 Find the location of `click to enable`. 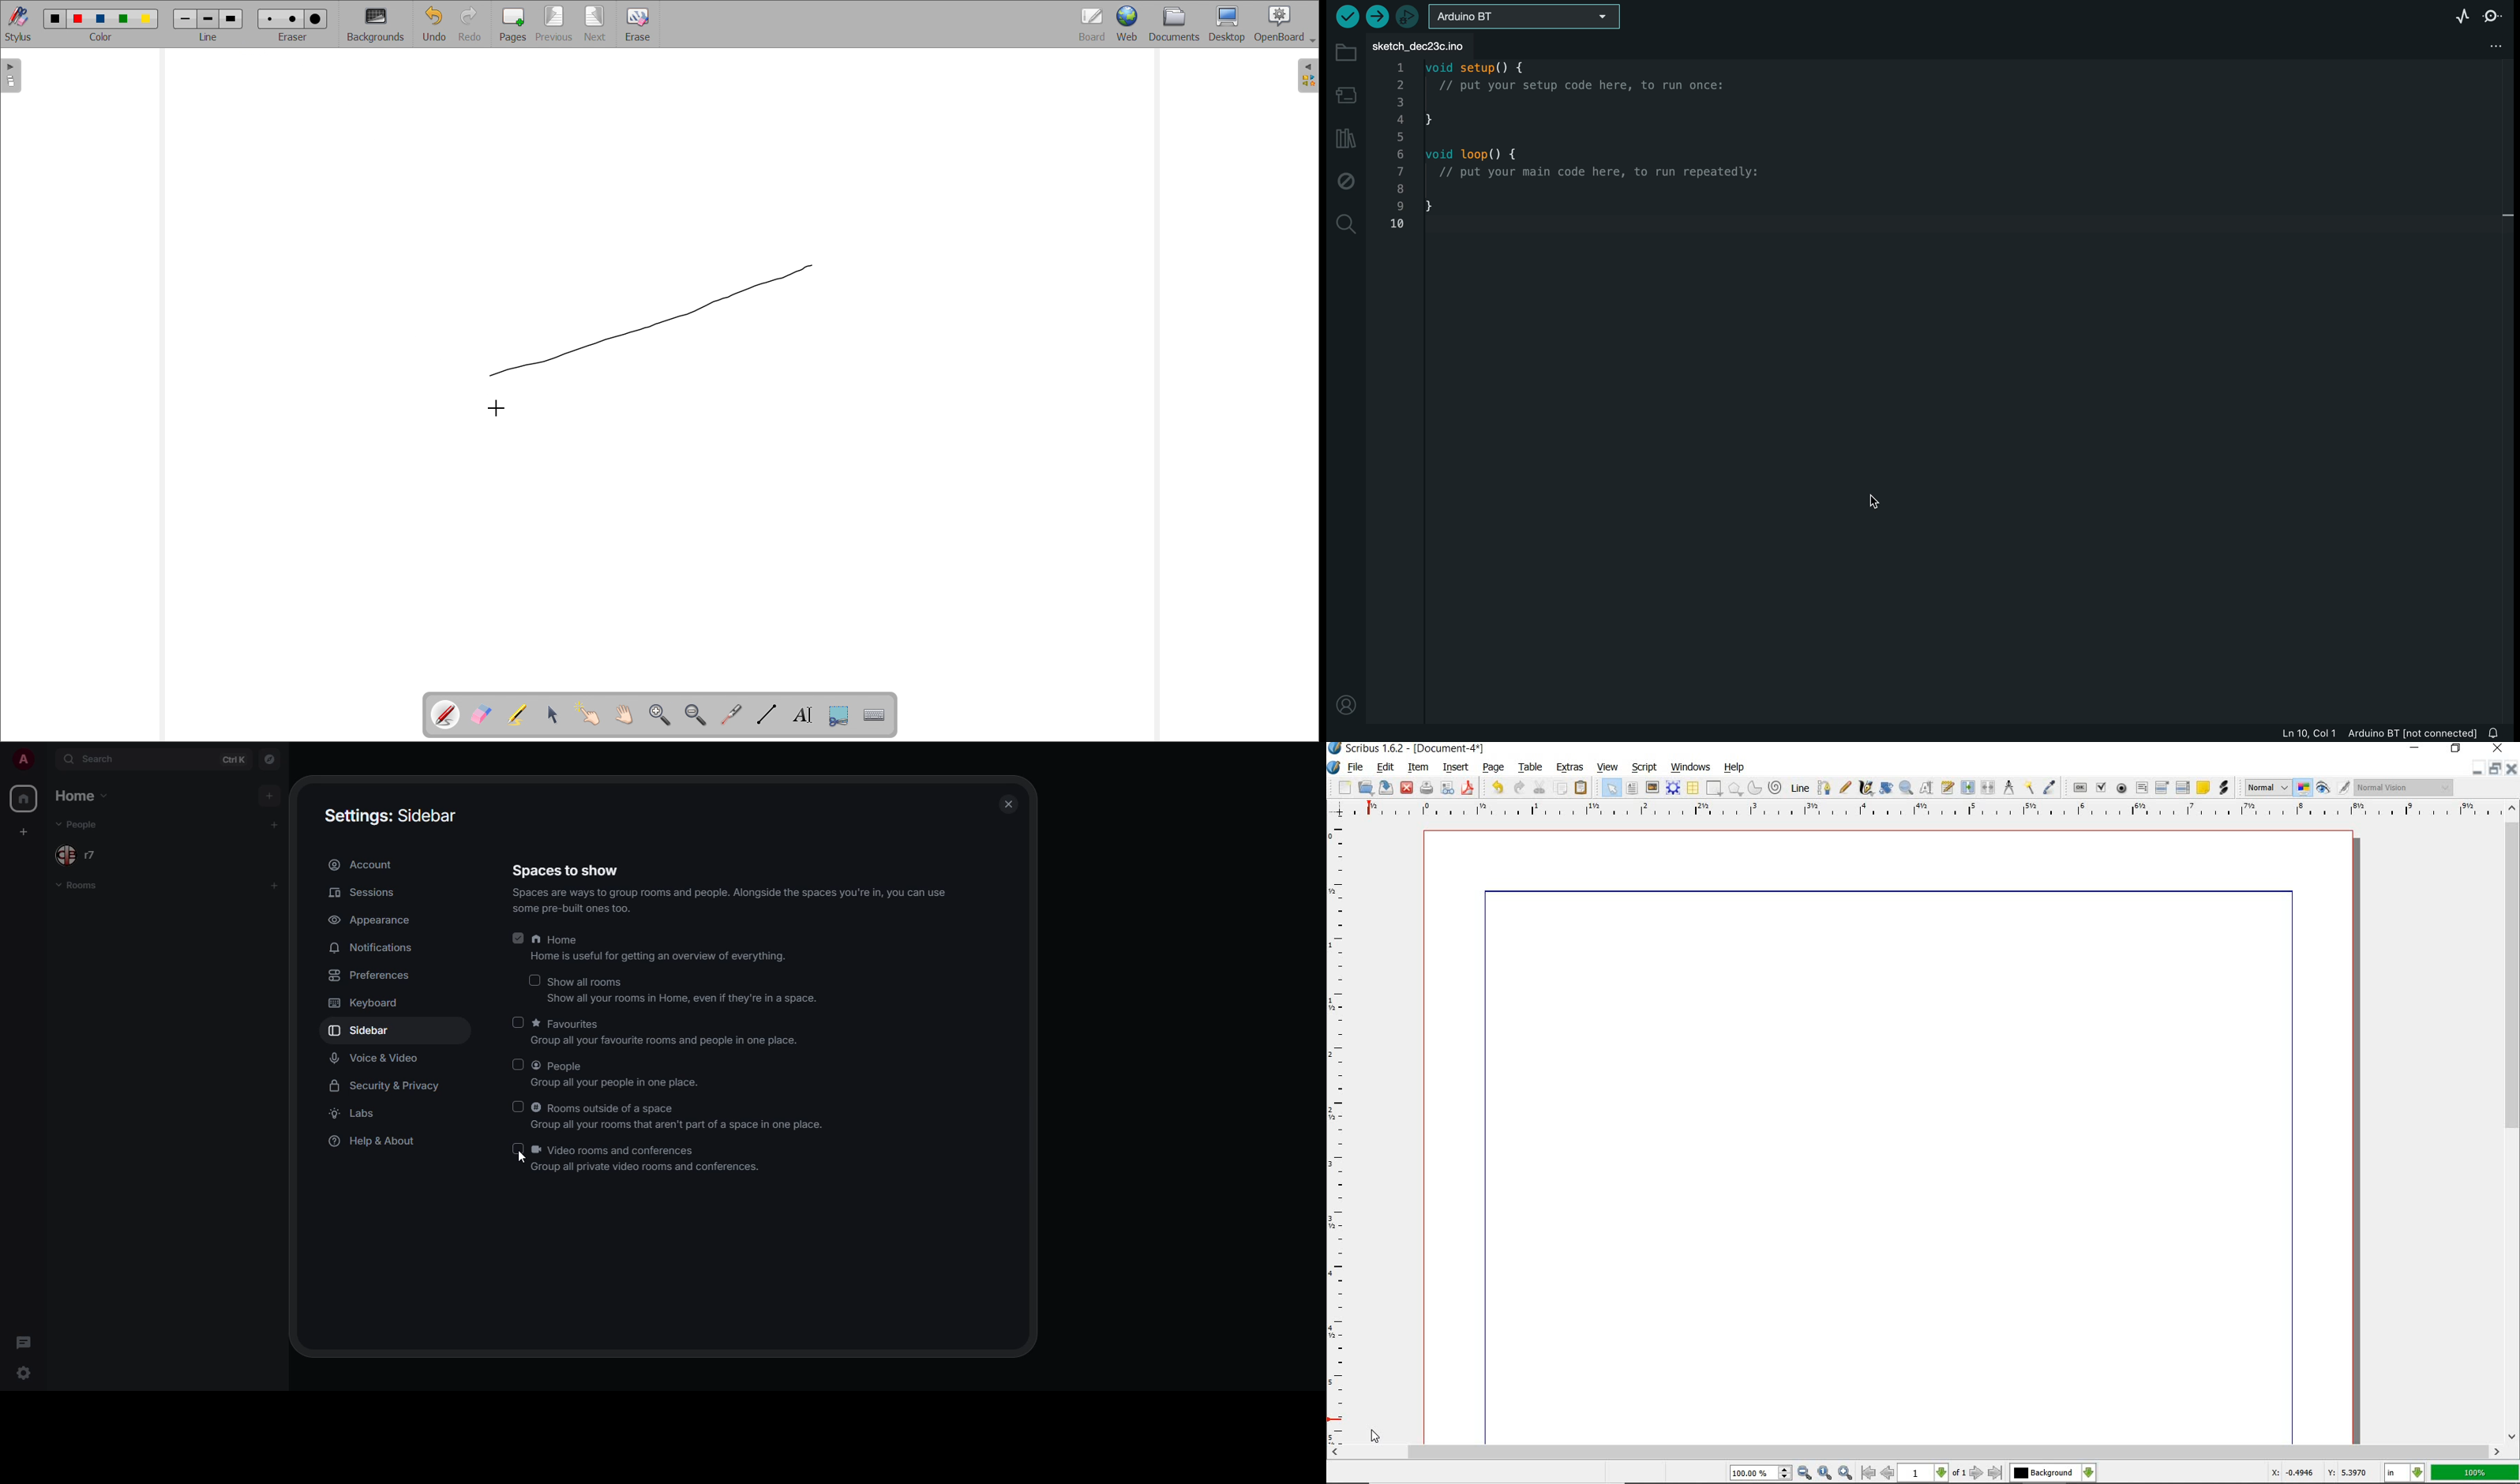

click to enable is located at coordinates (536, 980).